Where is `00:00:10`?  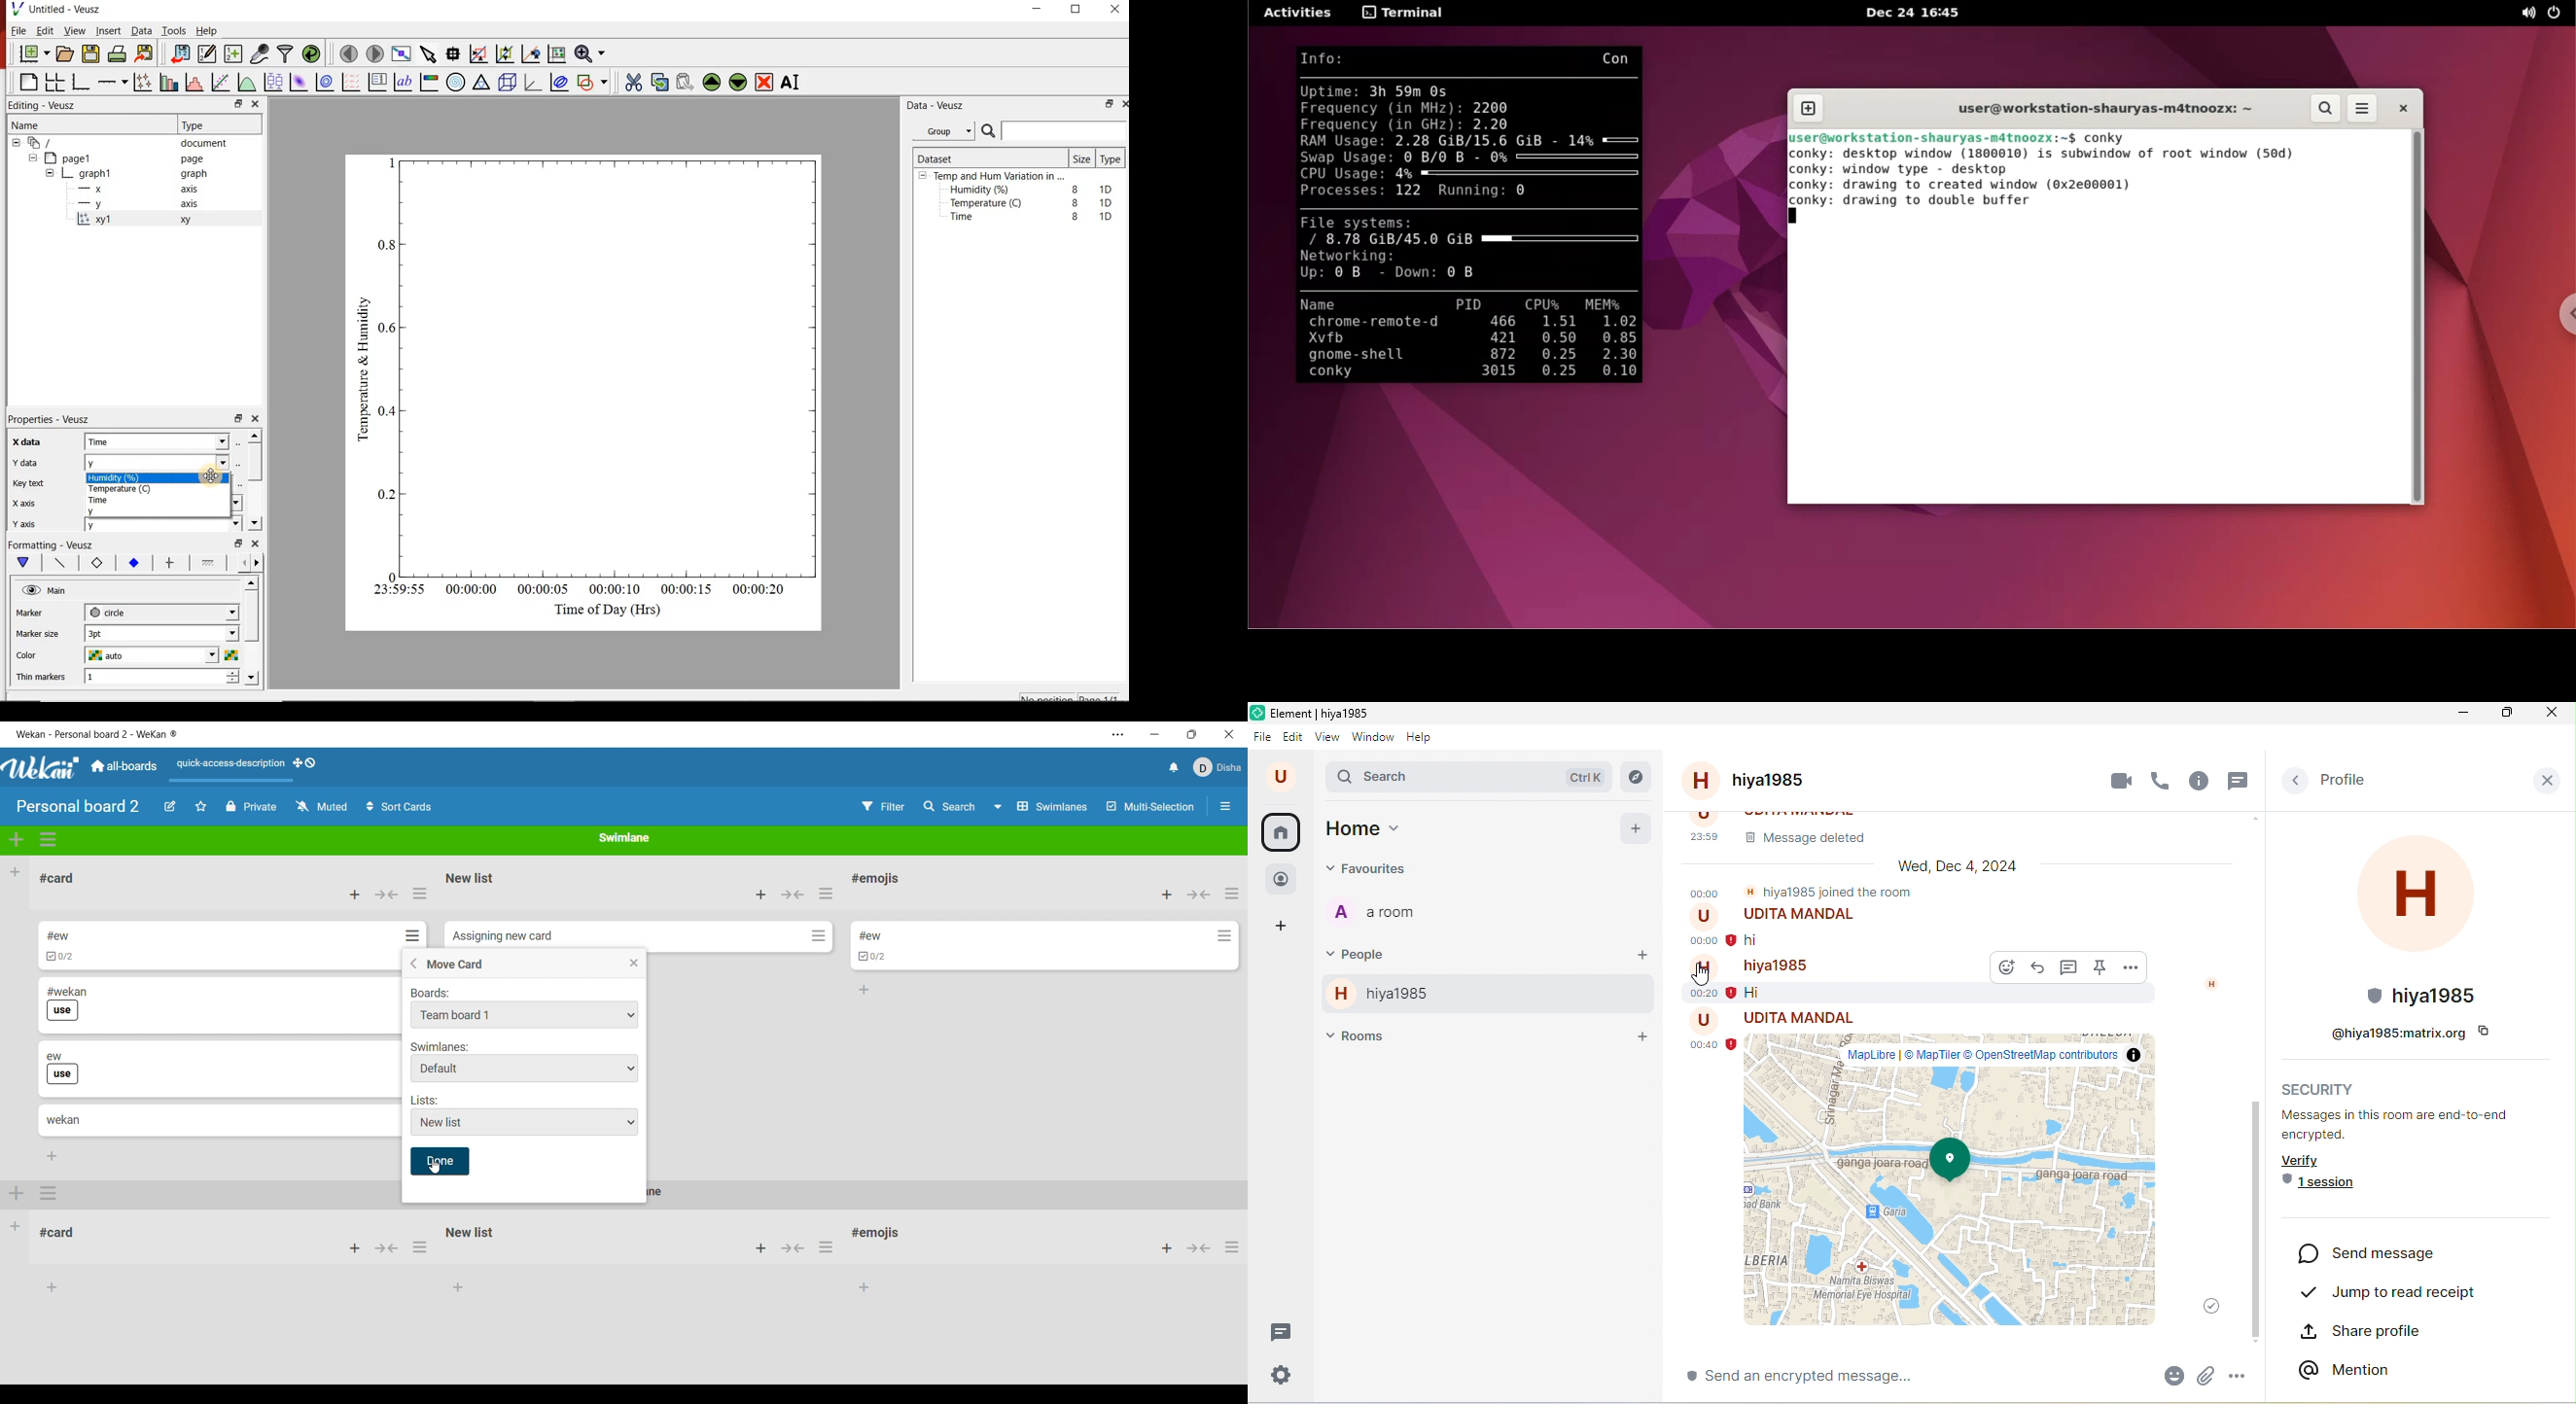 00:00:10 is located at coordinates (614, 588).